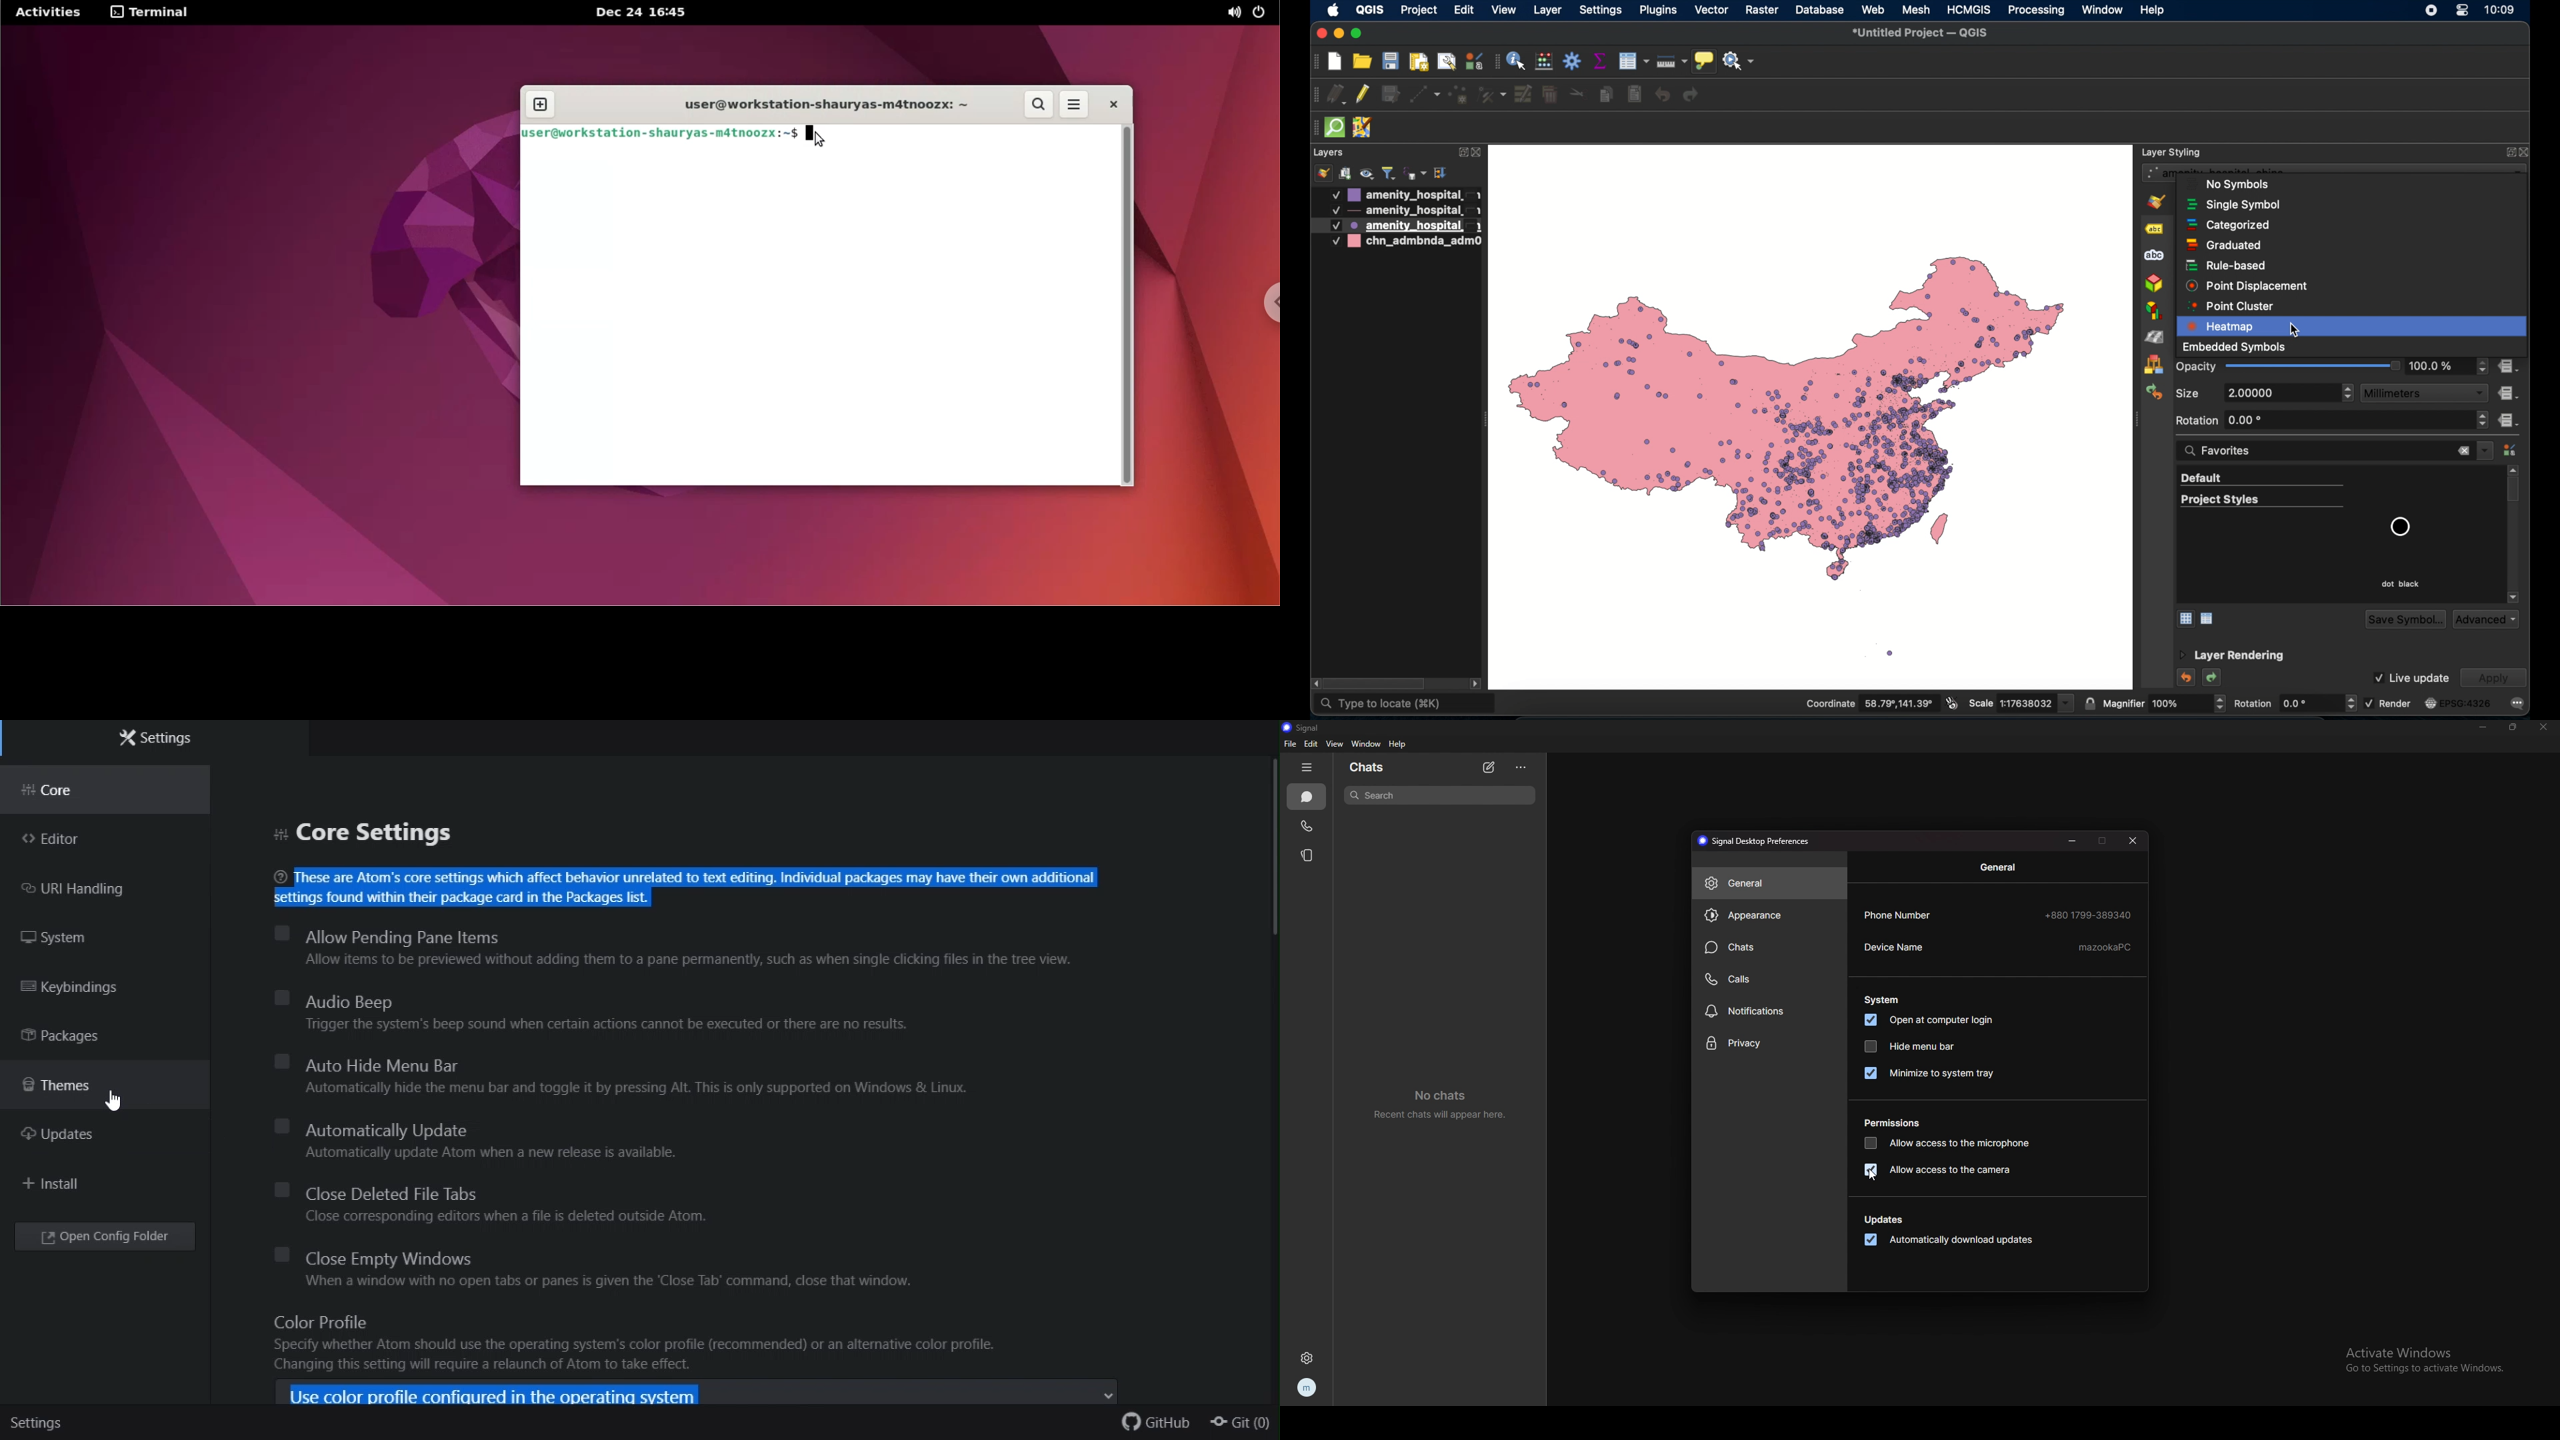  Describe the element at coordinates (1459, 152) in the screenshot. I see `expand` at that location.